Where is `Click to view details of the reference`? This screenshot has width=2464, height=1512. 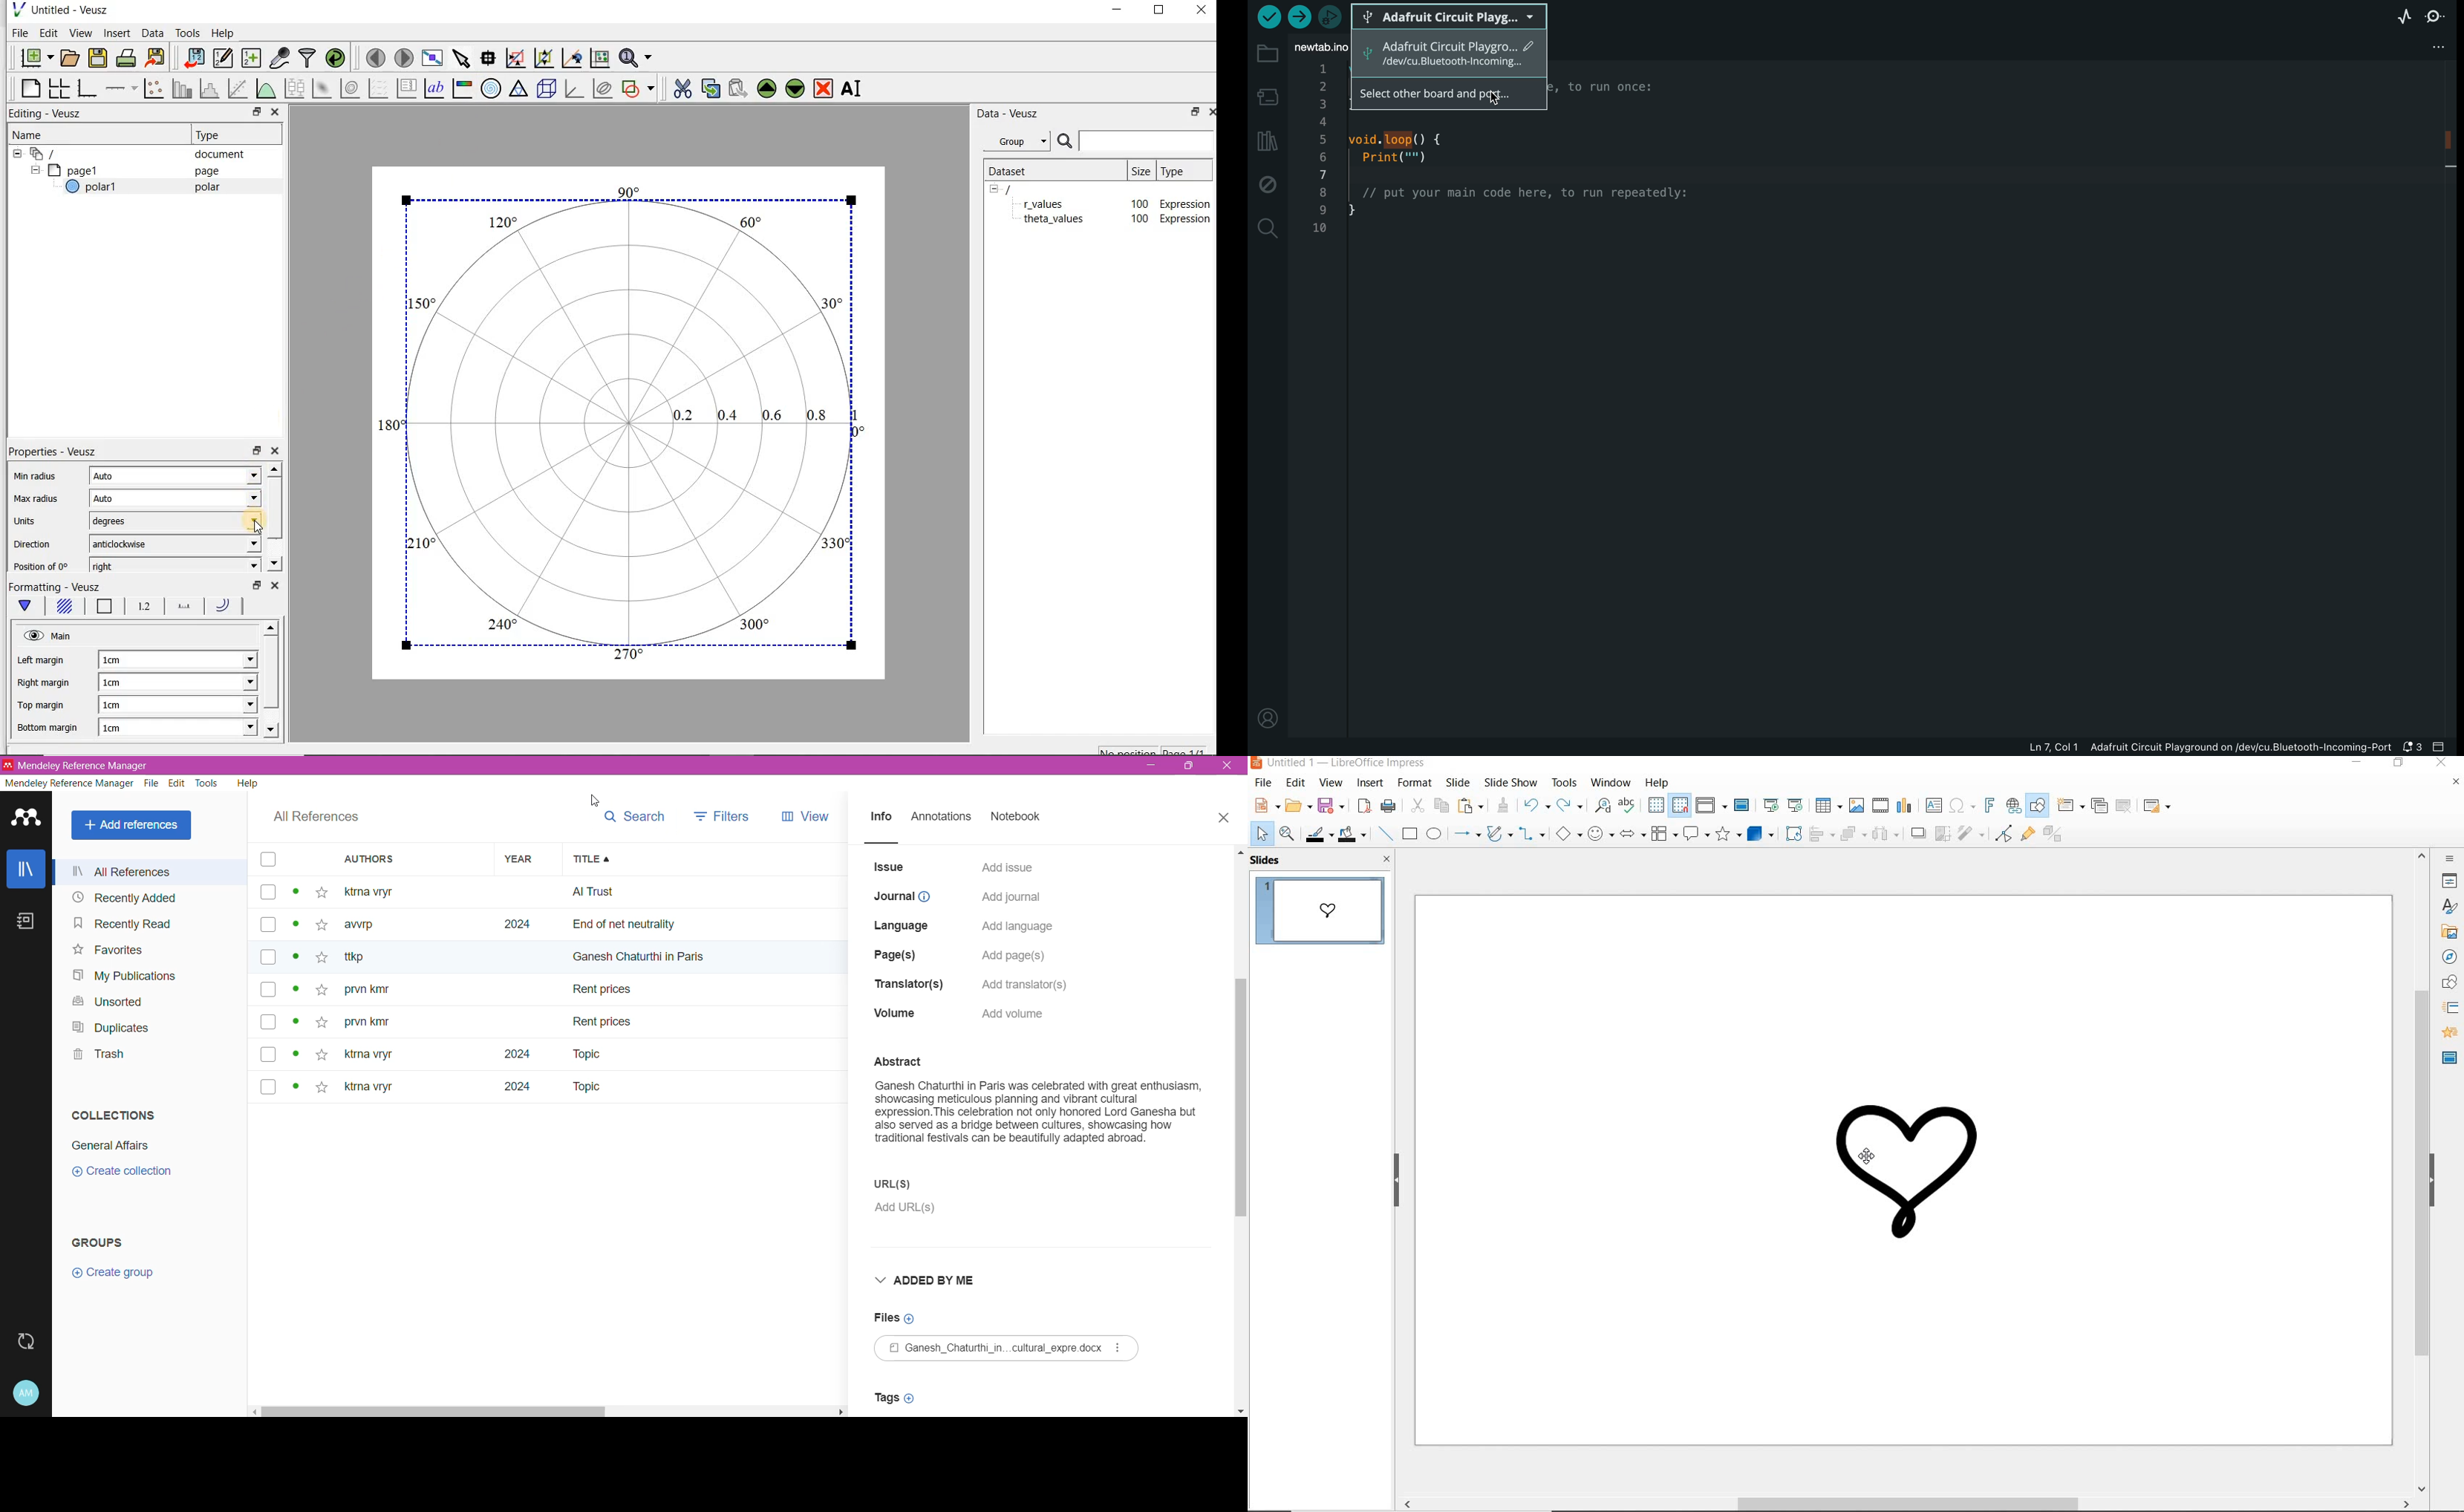
Click to view details of the reference is located at coordinates (298, 991).